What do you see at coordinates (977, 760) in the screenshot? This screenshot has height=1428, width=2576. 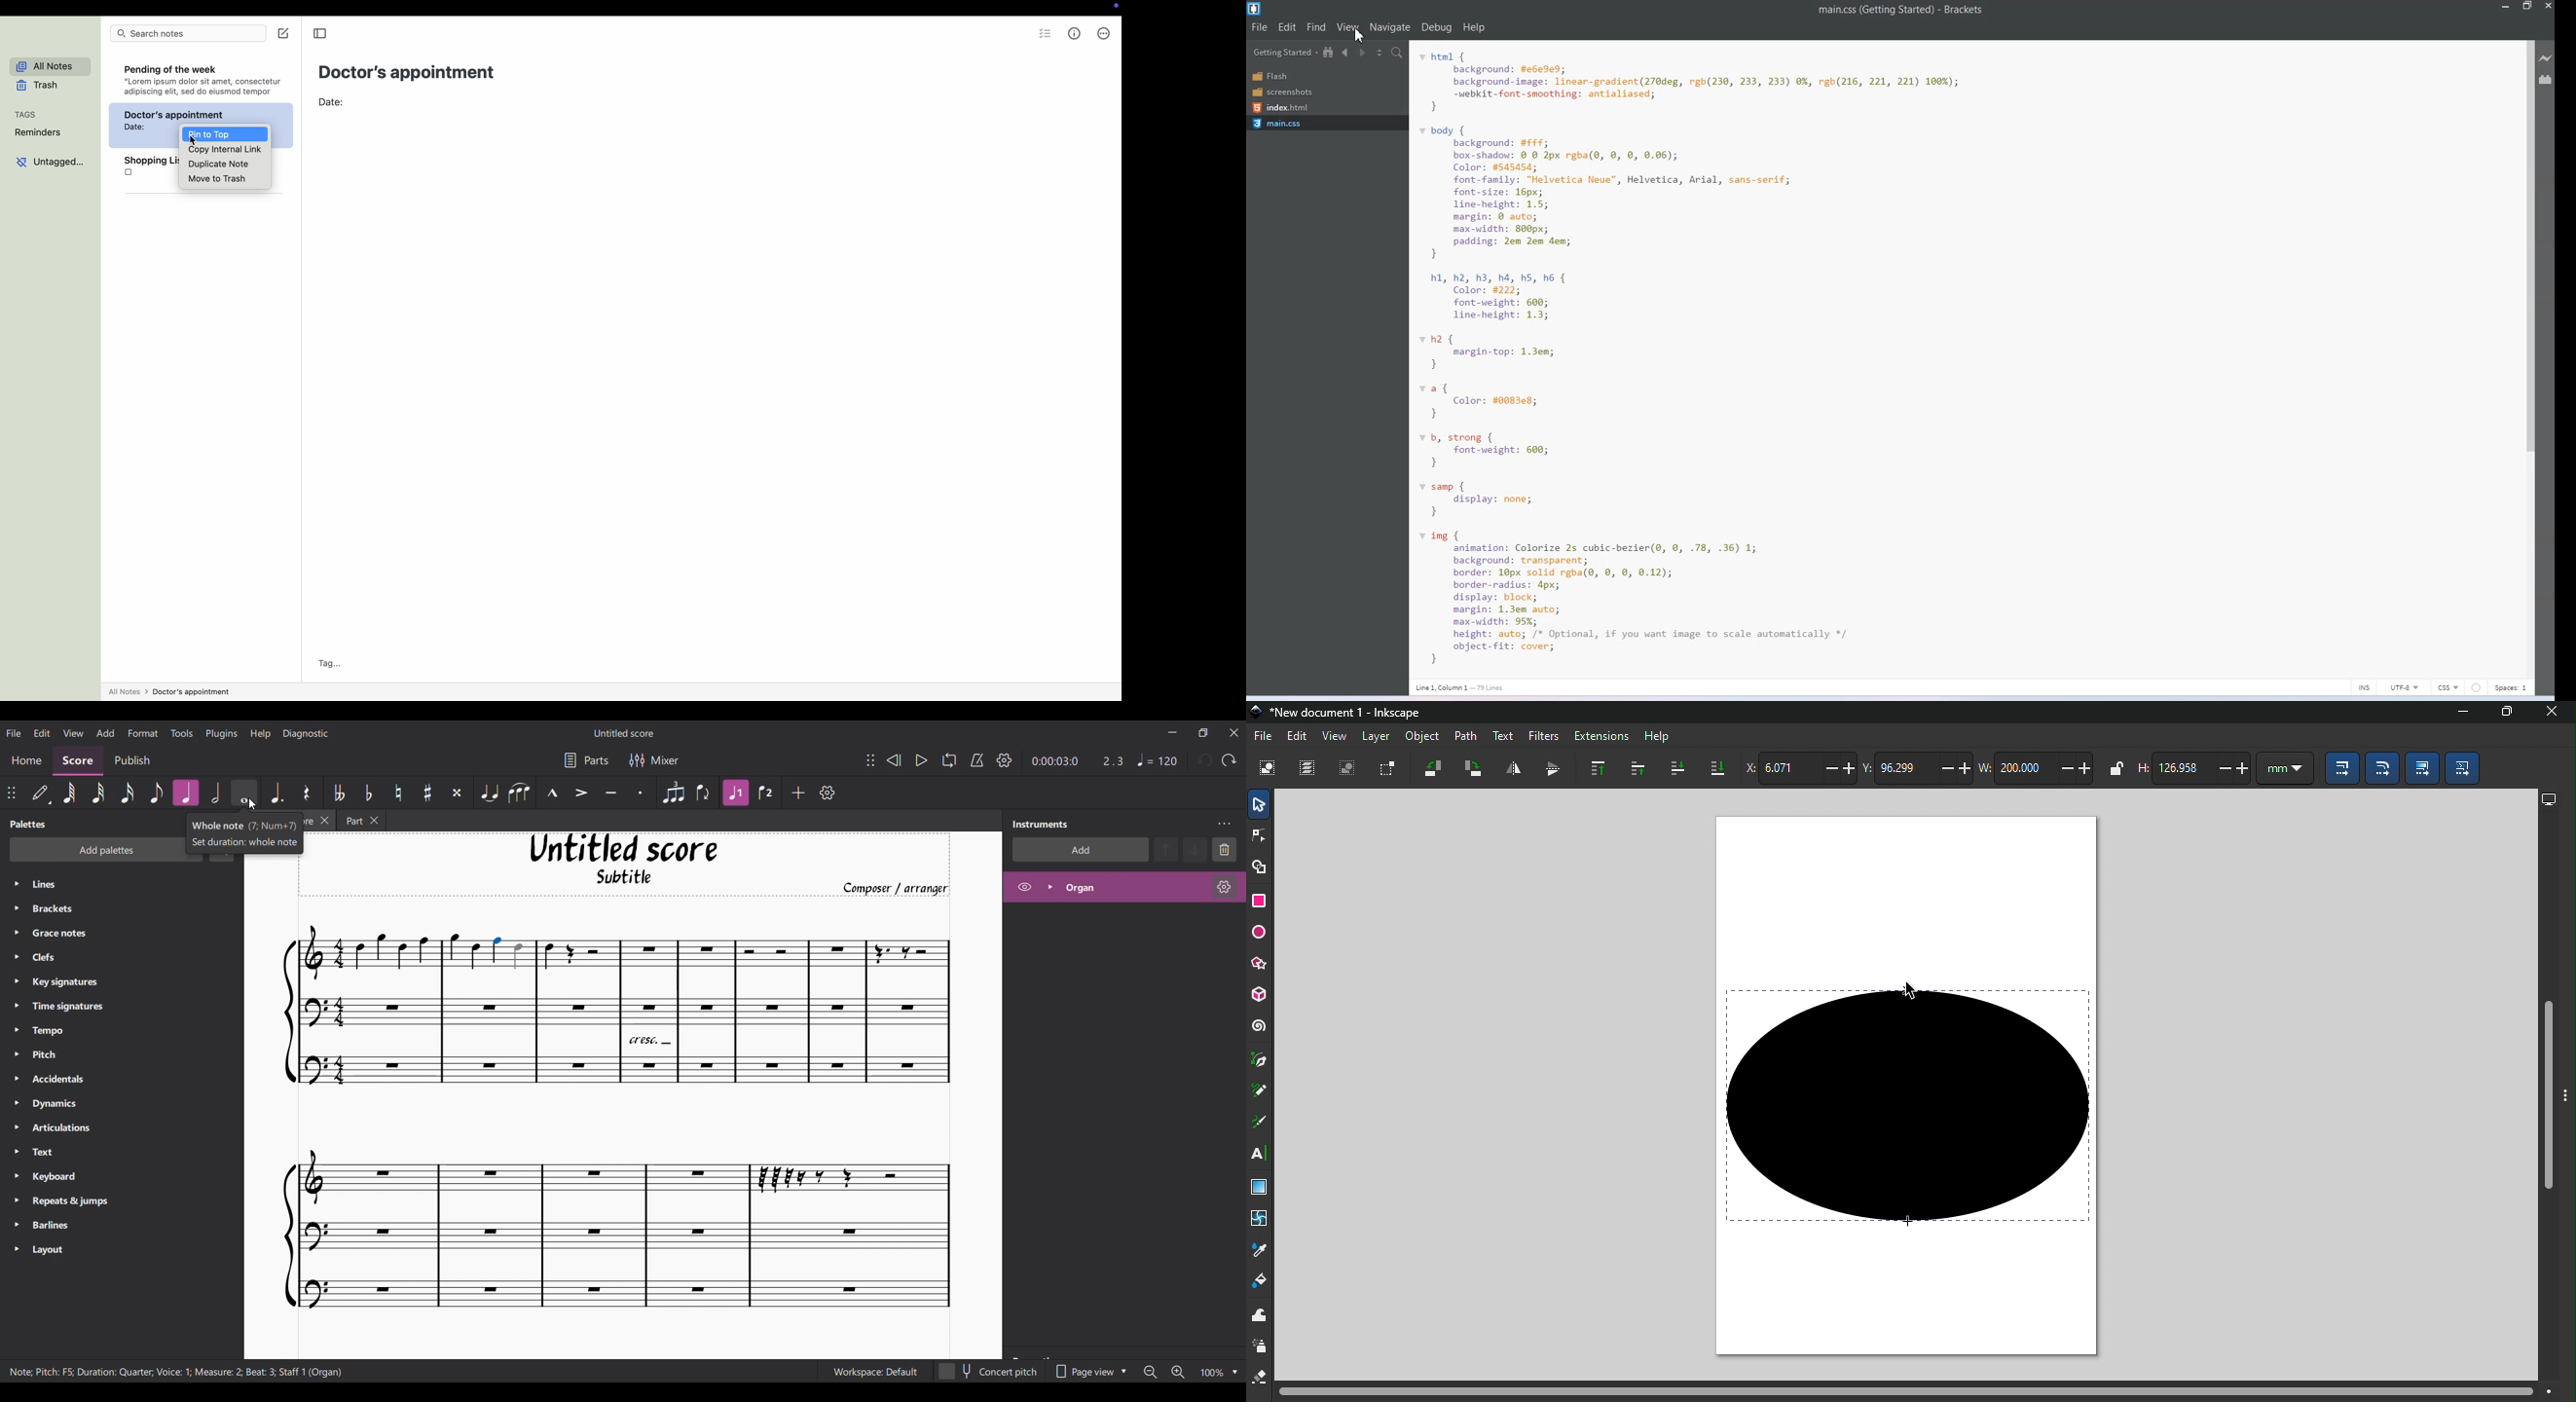 I see `Metronome` at bounding box center [977, 760].